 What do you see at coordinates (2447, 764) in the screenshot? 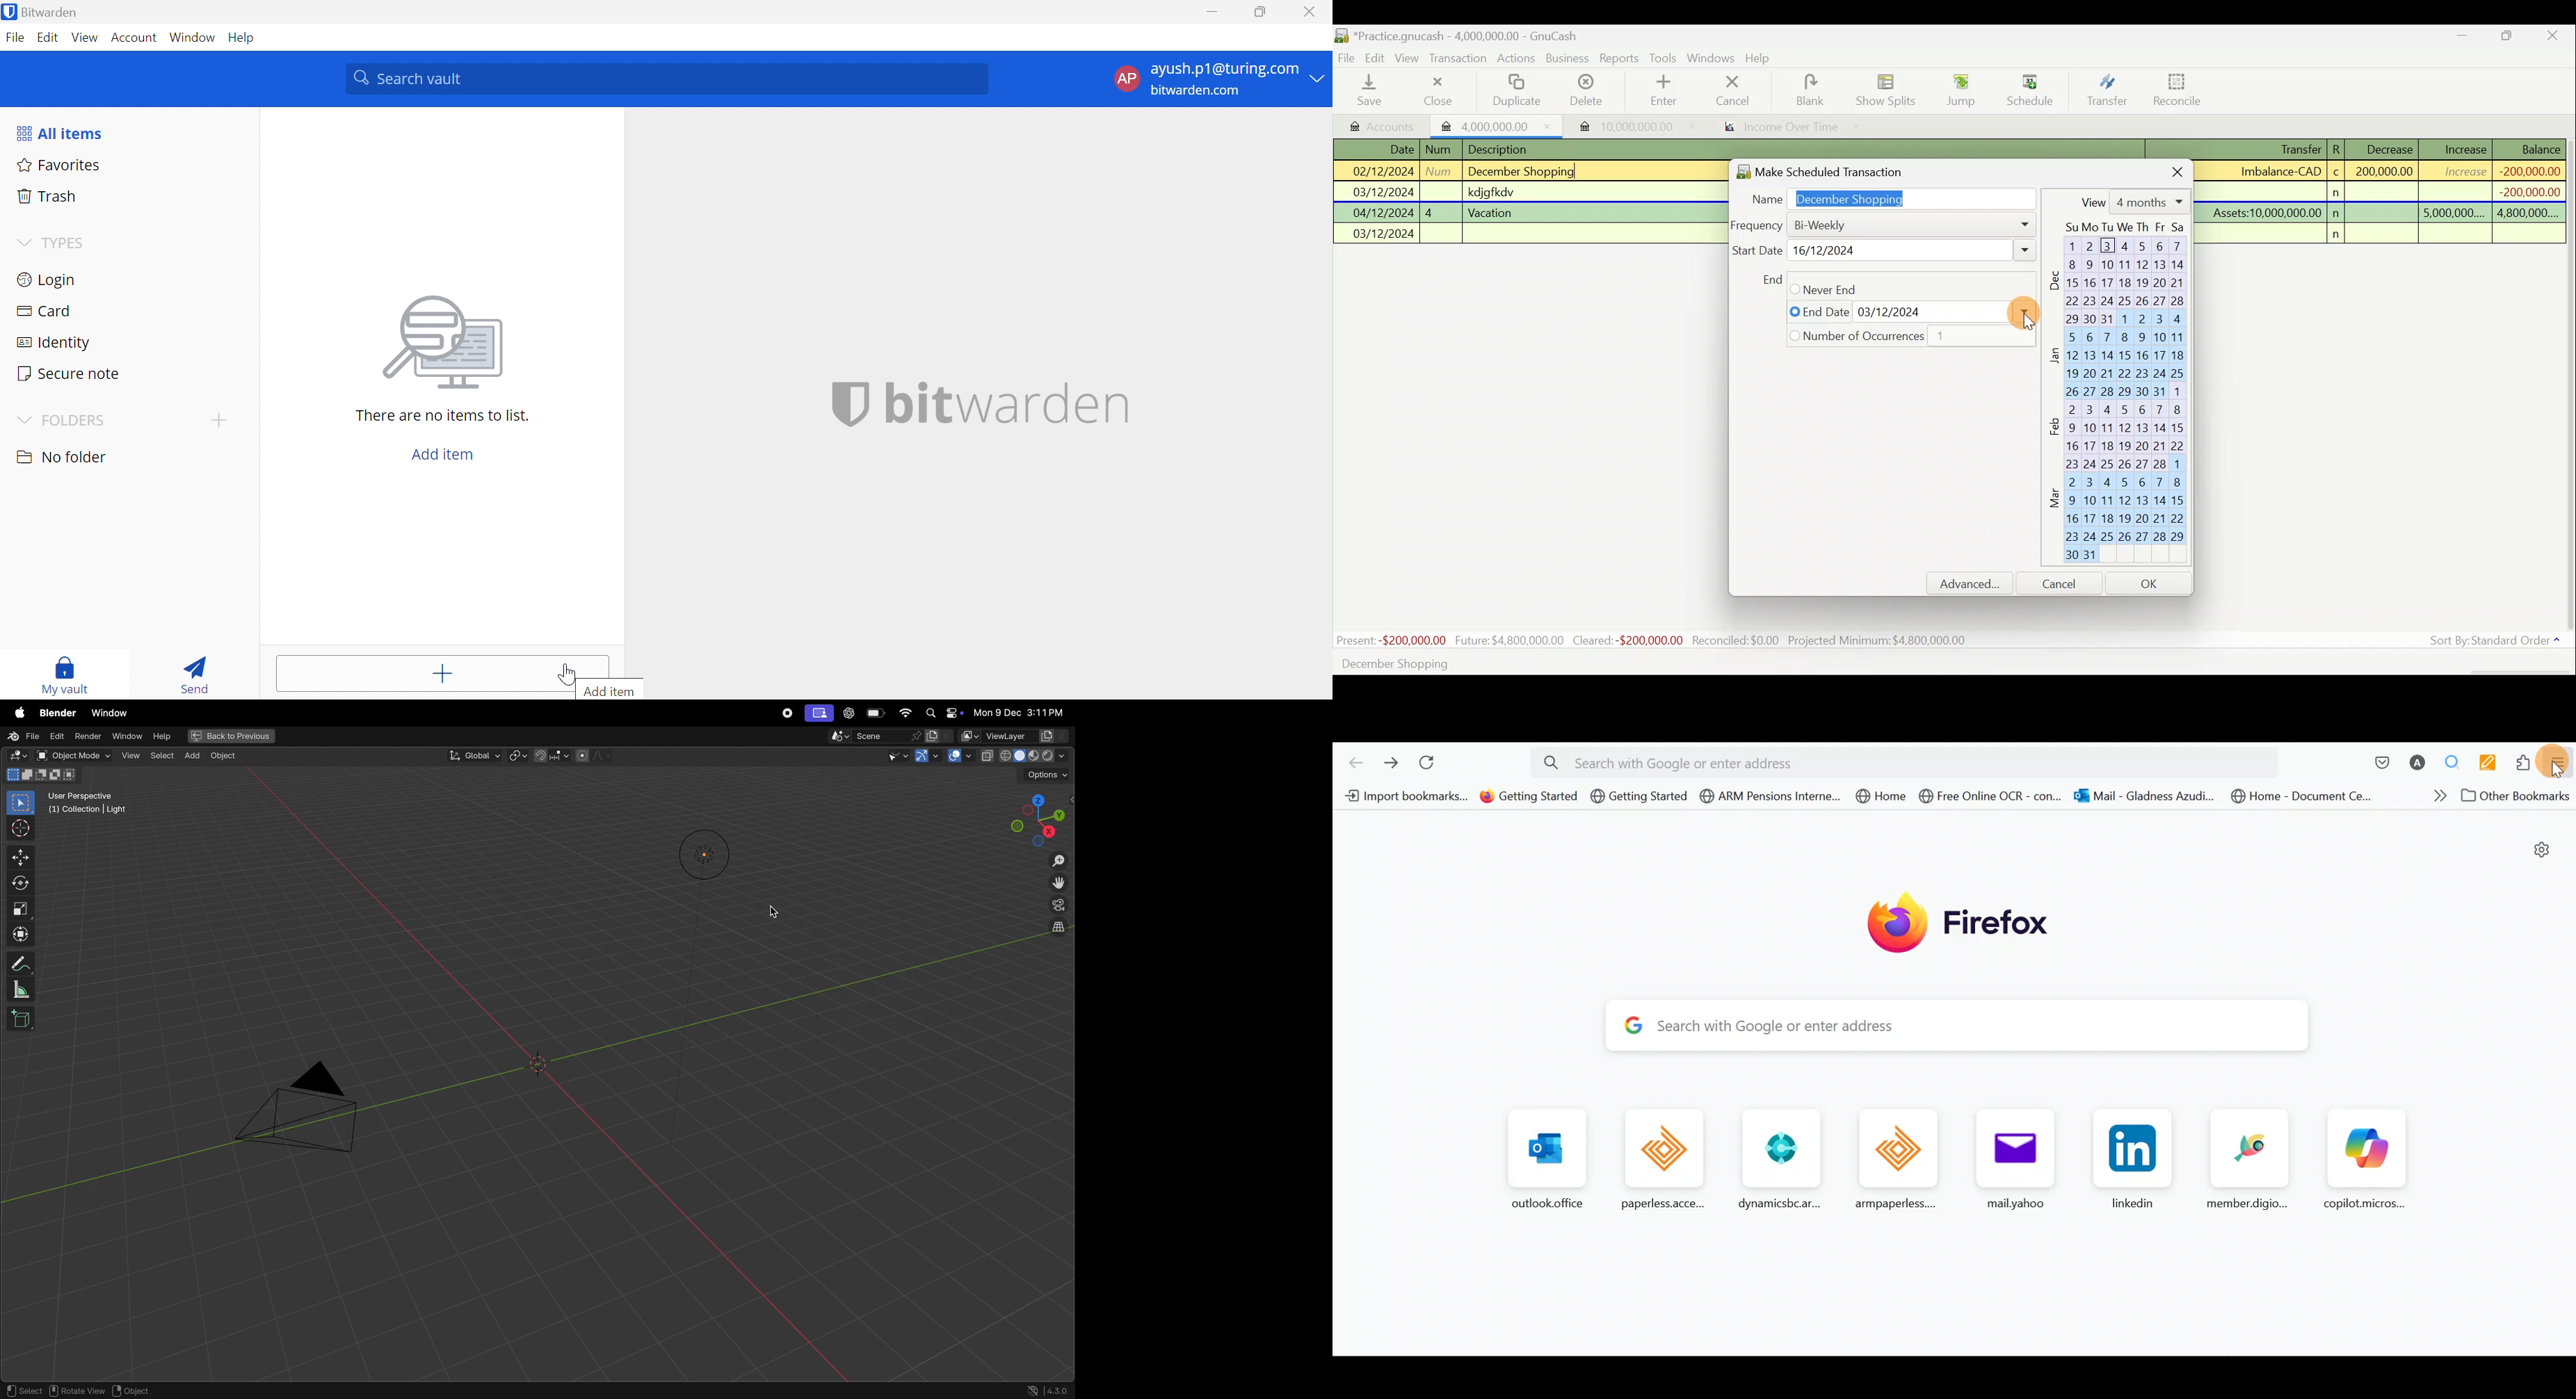
I see `Multiple search & highlight` at bounding box center [2447, 764].